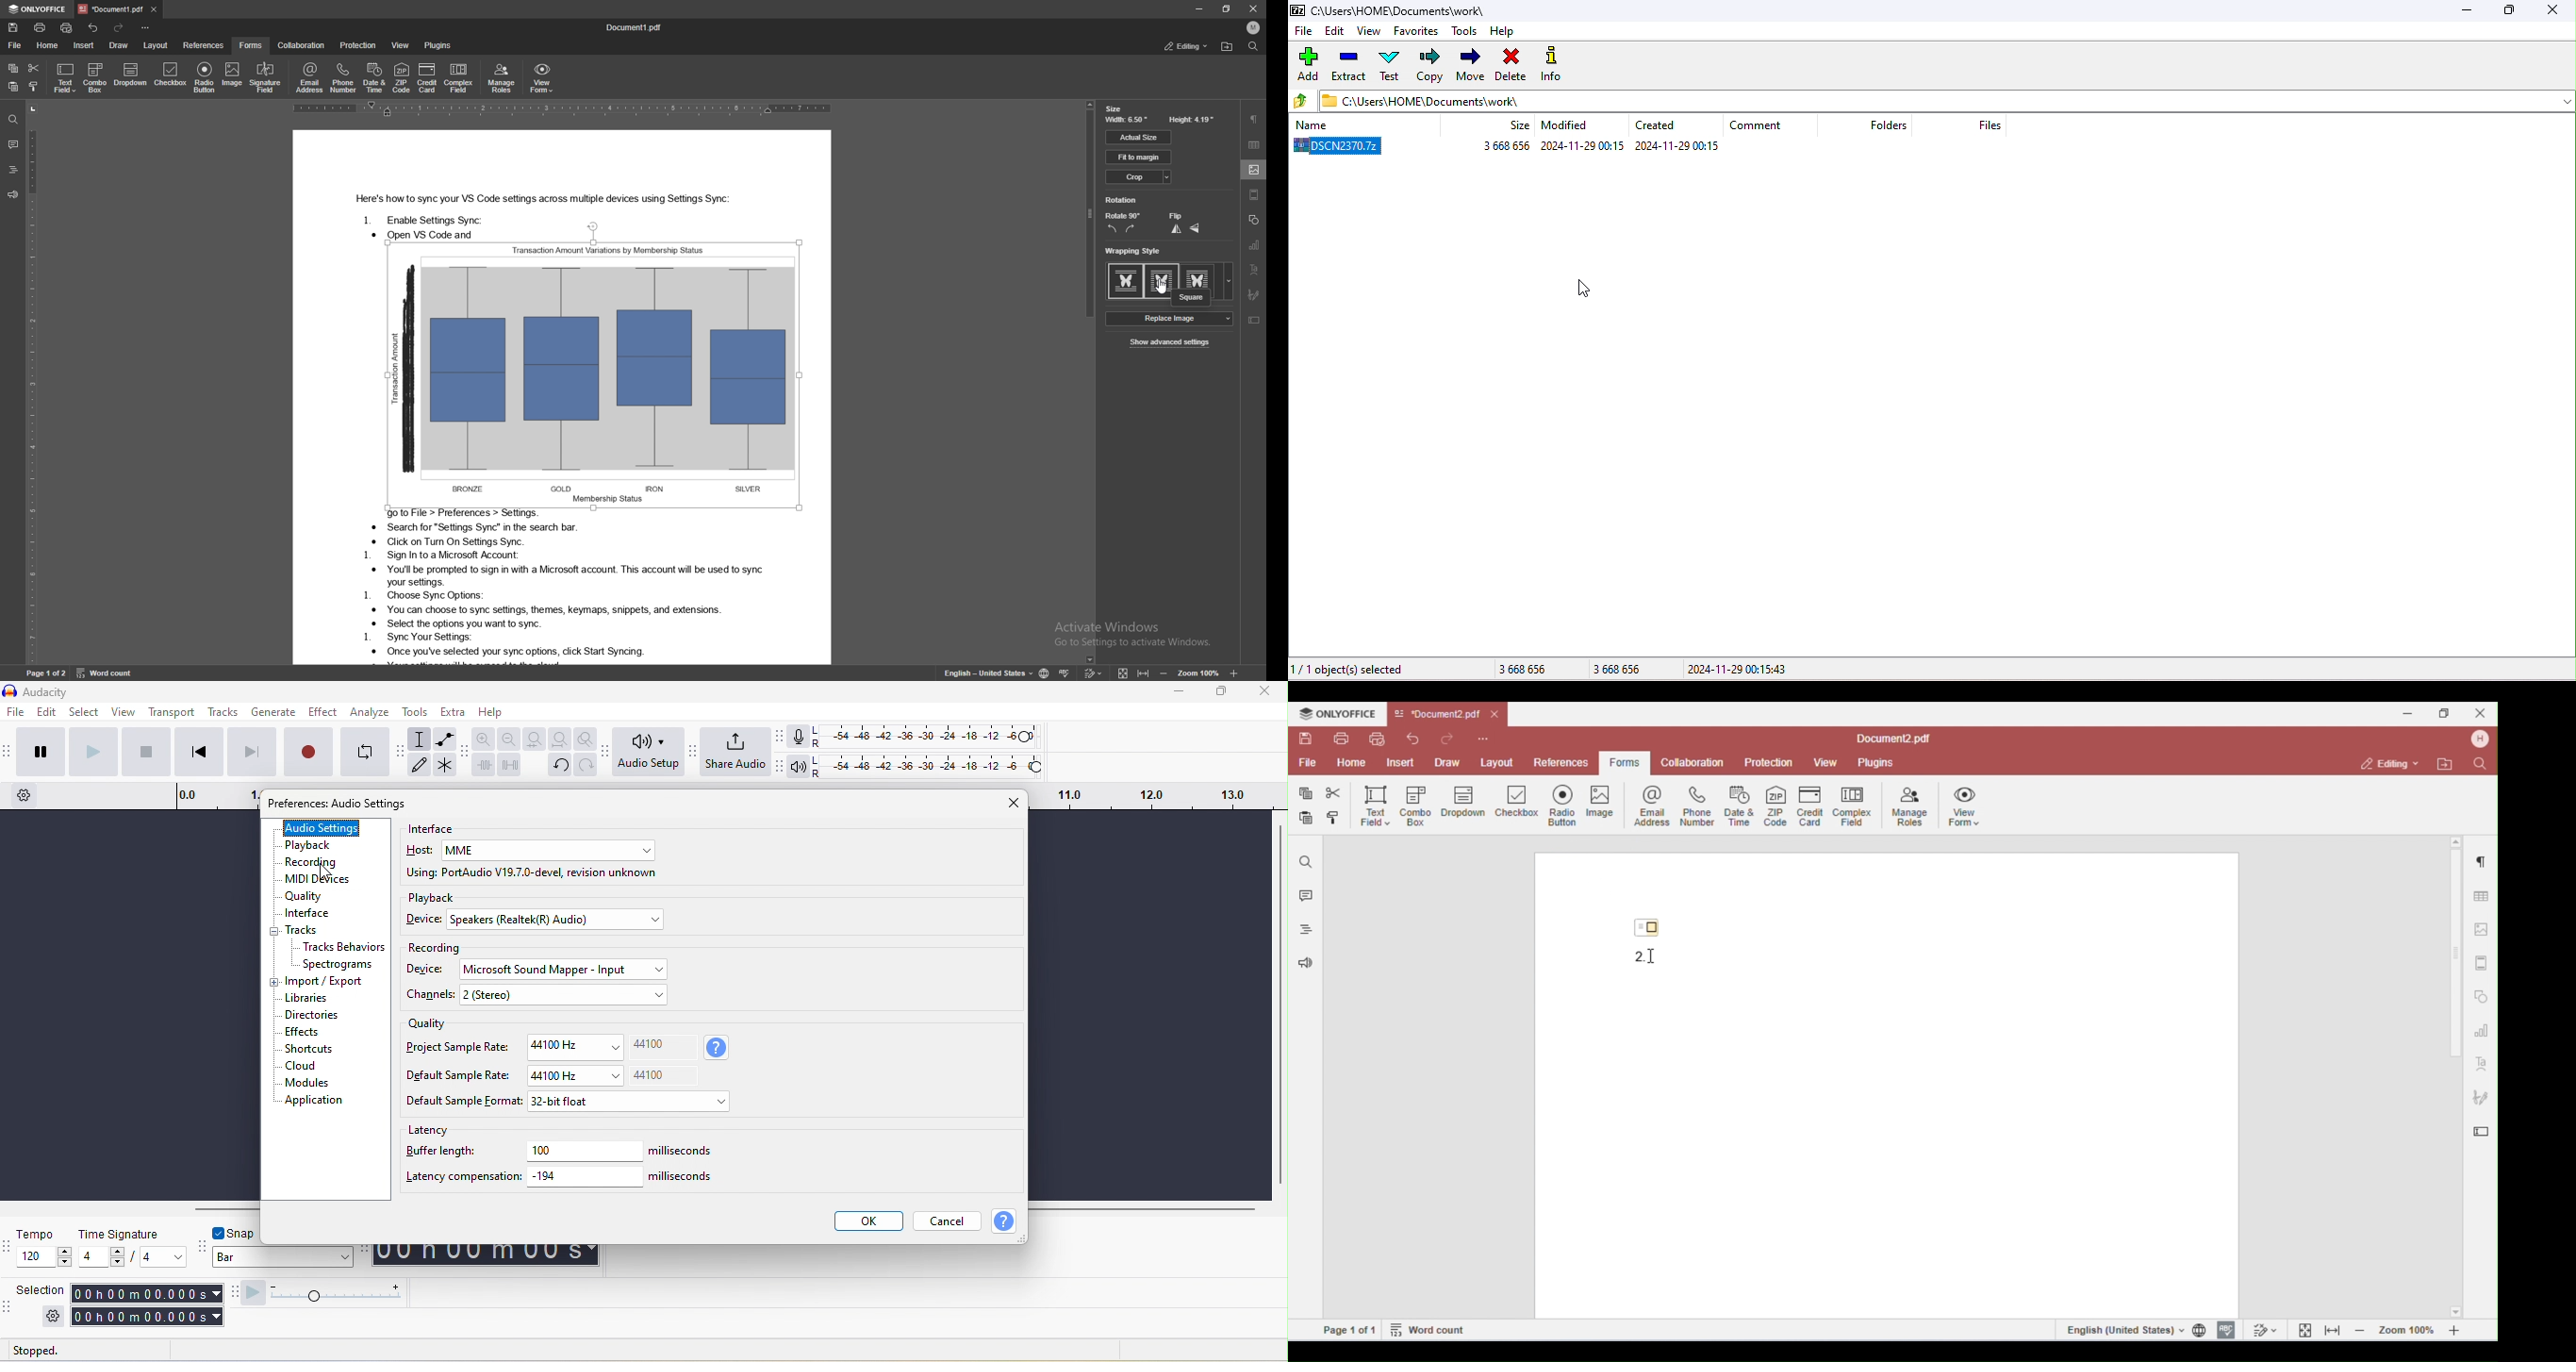 The image size is (2576, 1372). I want to click on fit to margin, so click(1139, 158).